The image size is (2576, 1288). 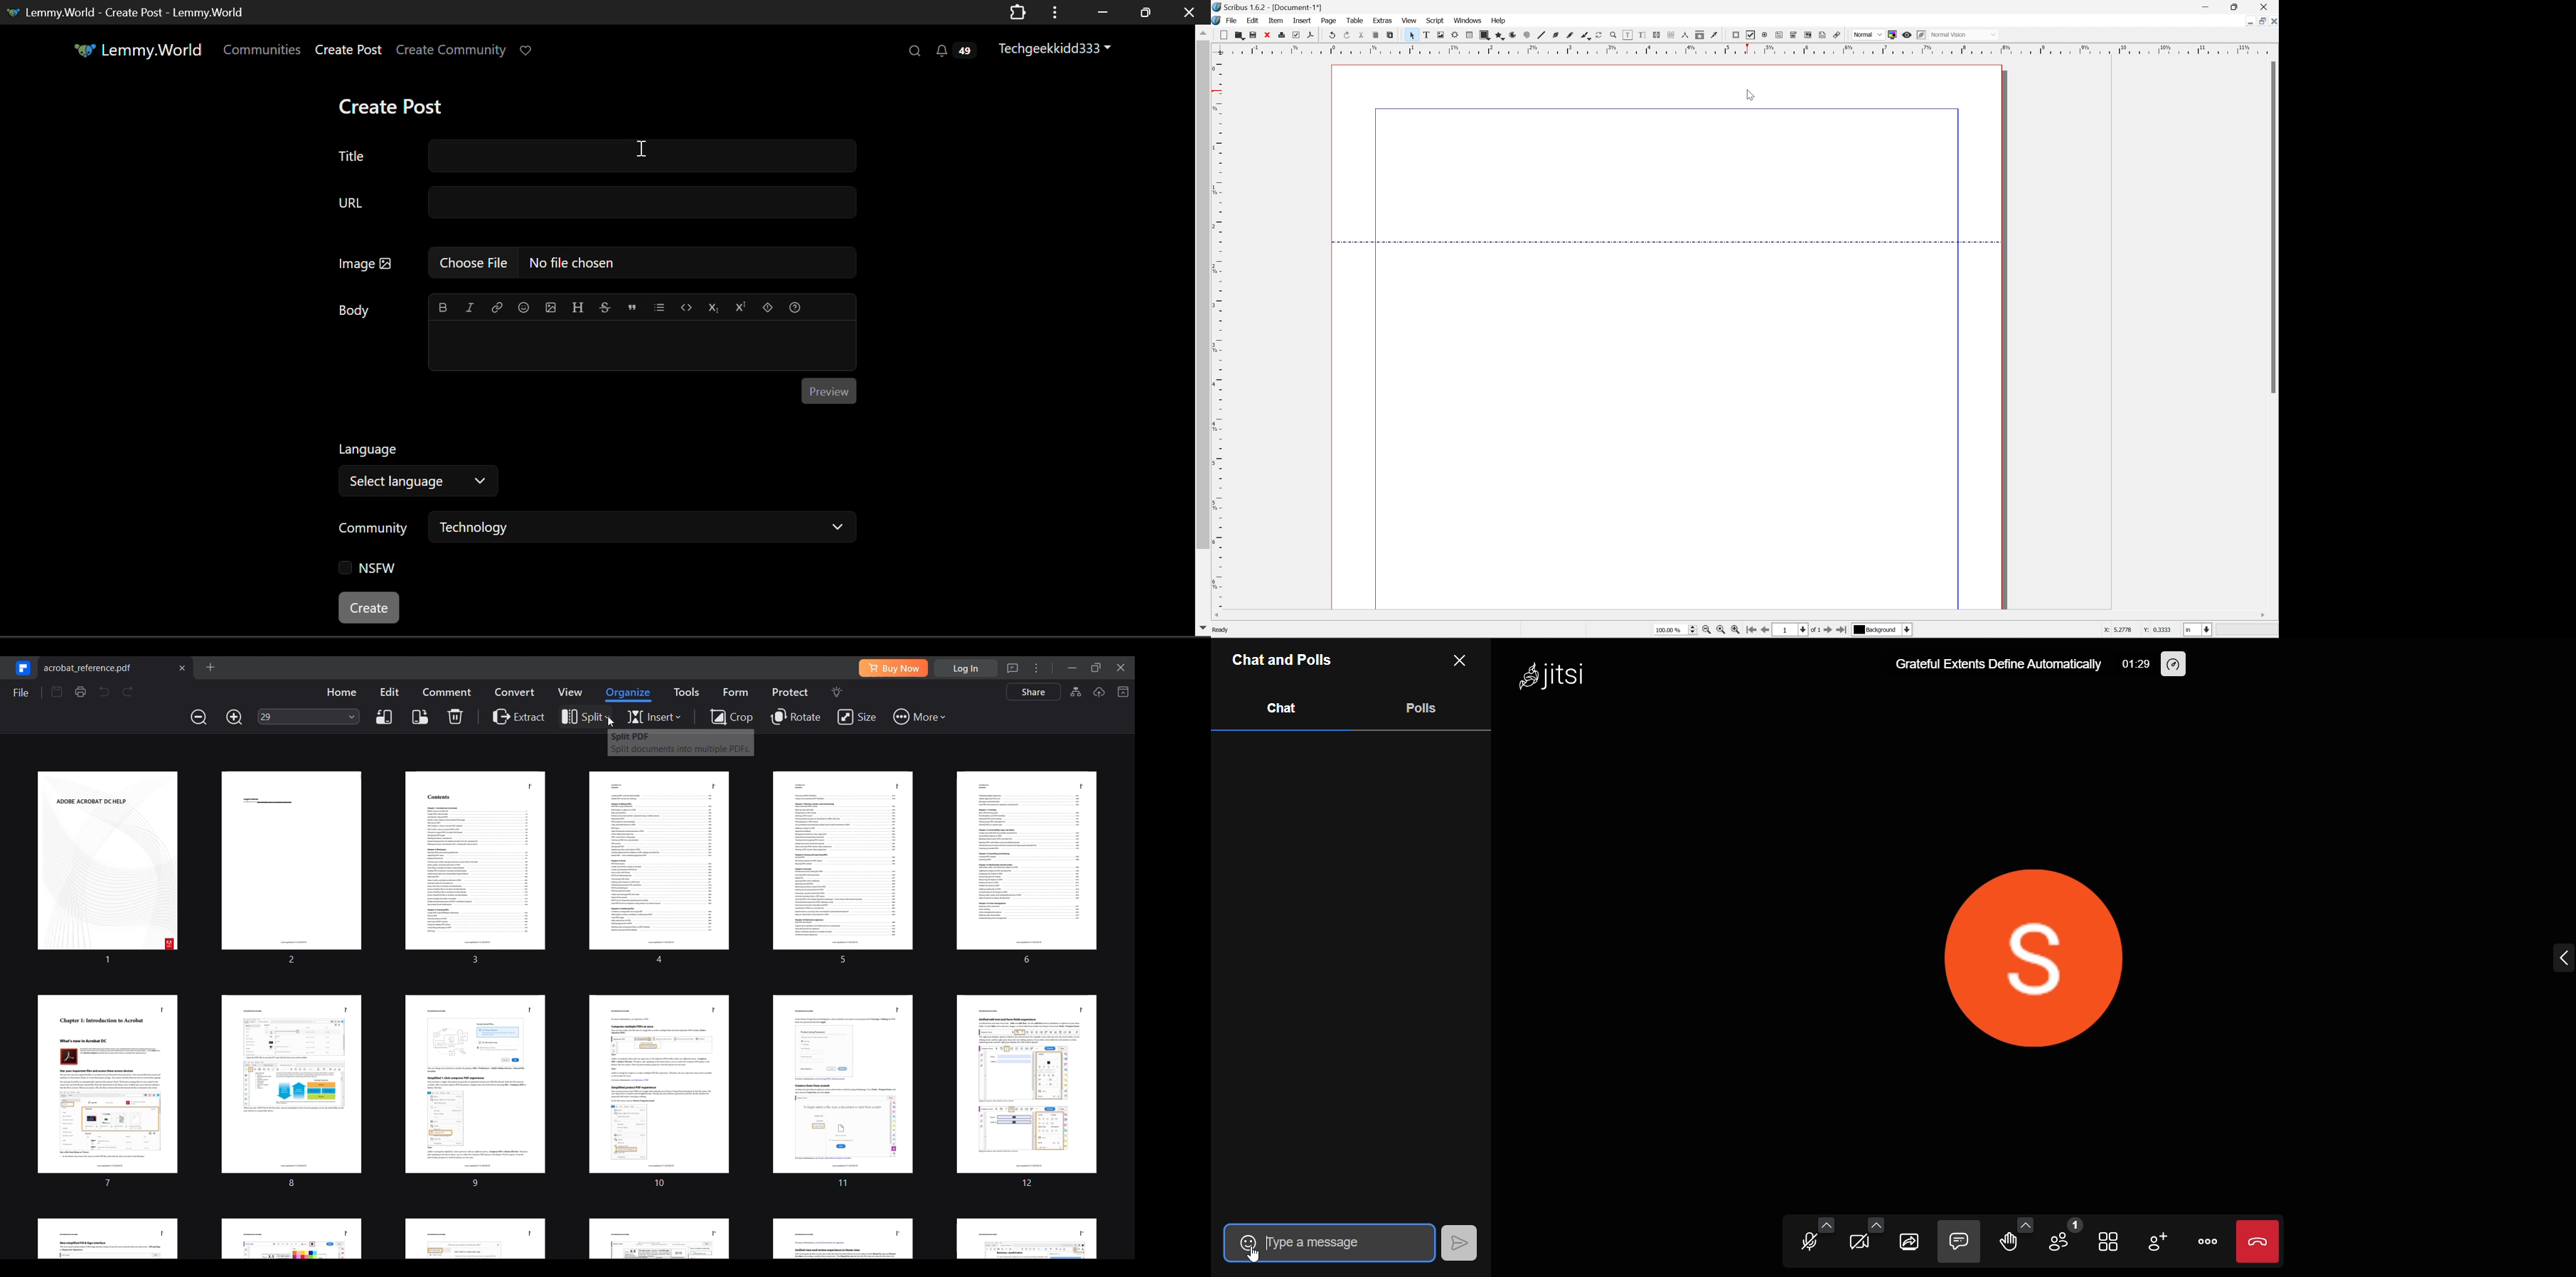 I want to click on Techgeekkidd333, so click(x=1056, y=47).